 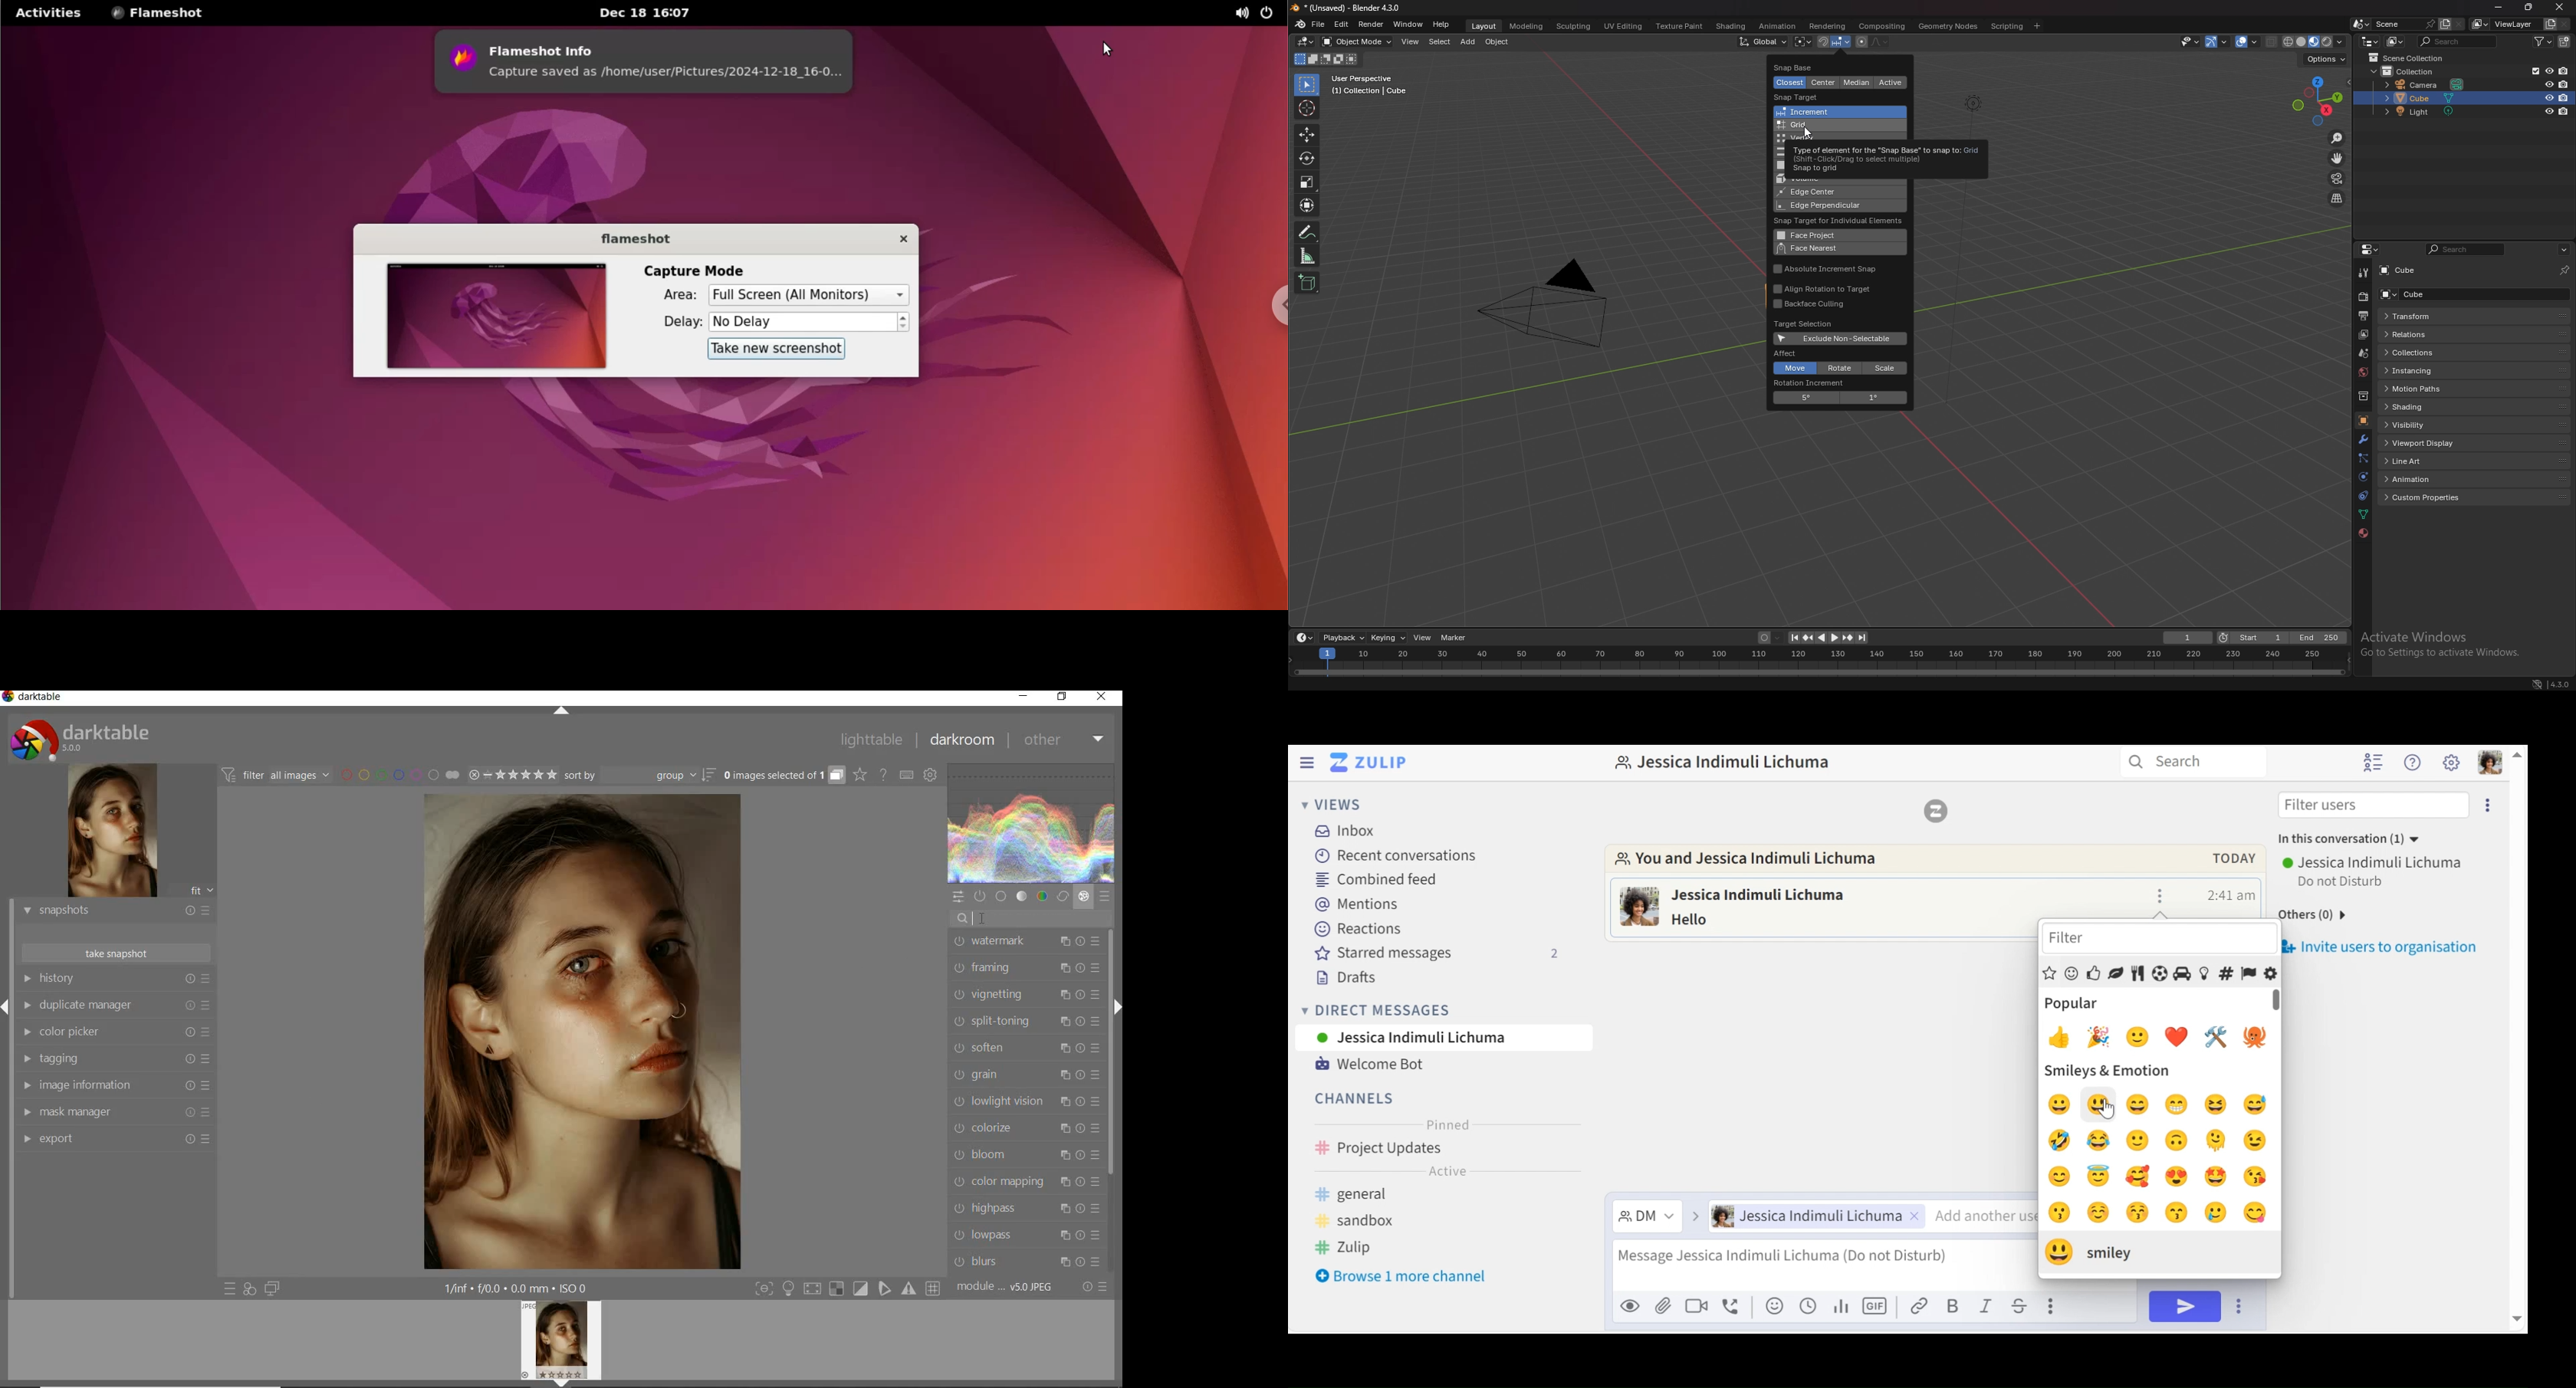 I want to click on Personal menu, so click(x=2491, y=762).